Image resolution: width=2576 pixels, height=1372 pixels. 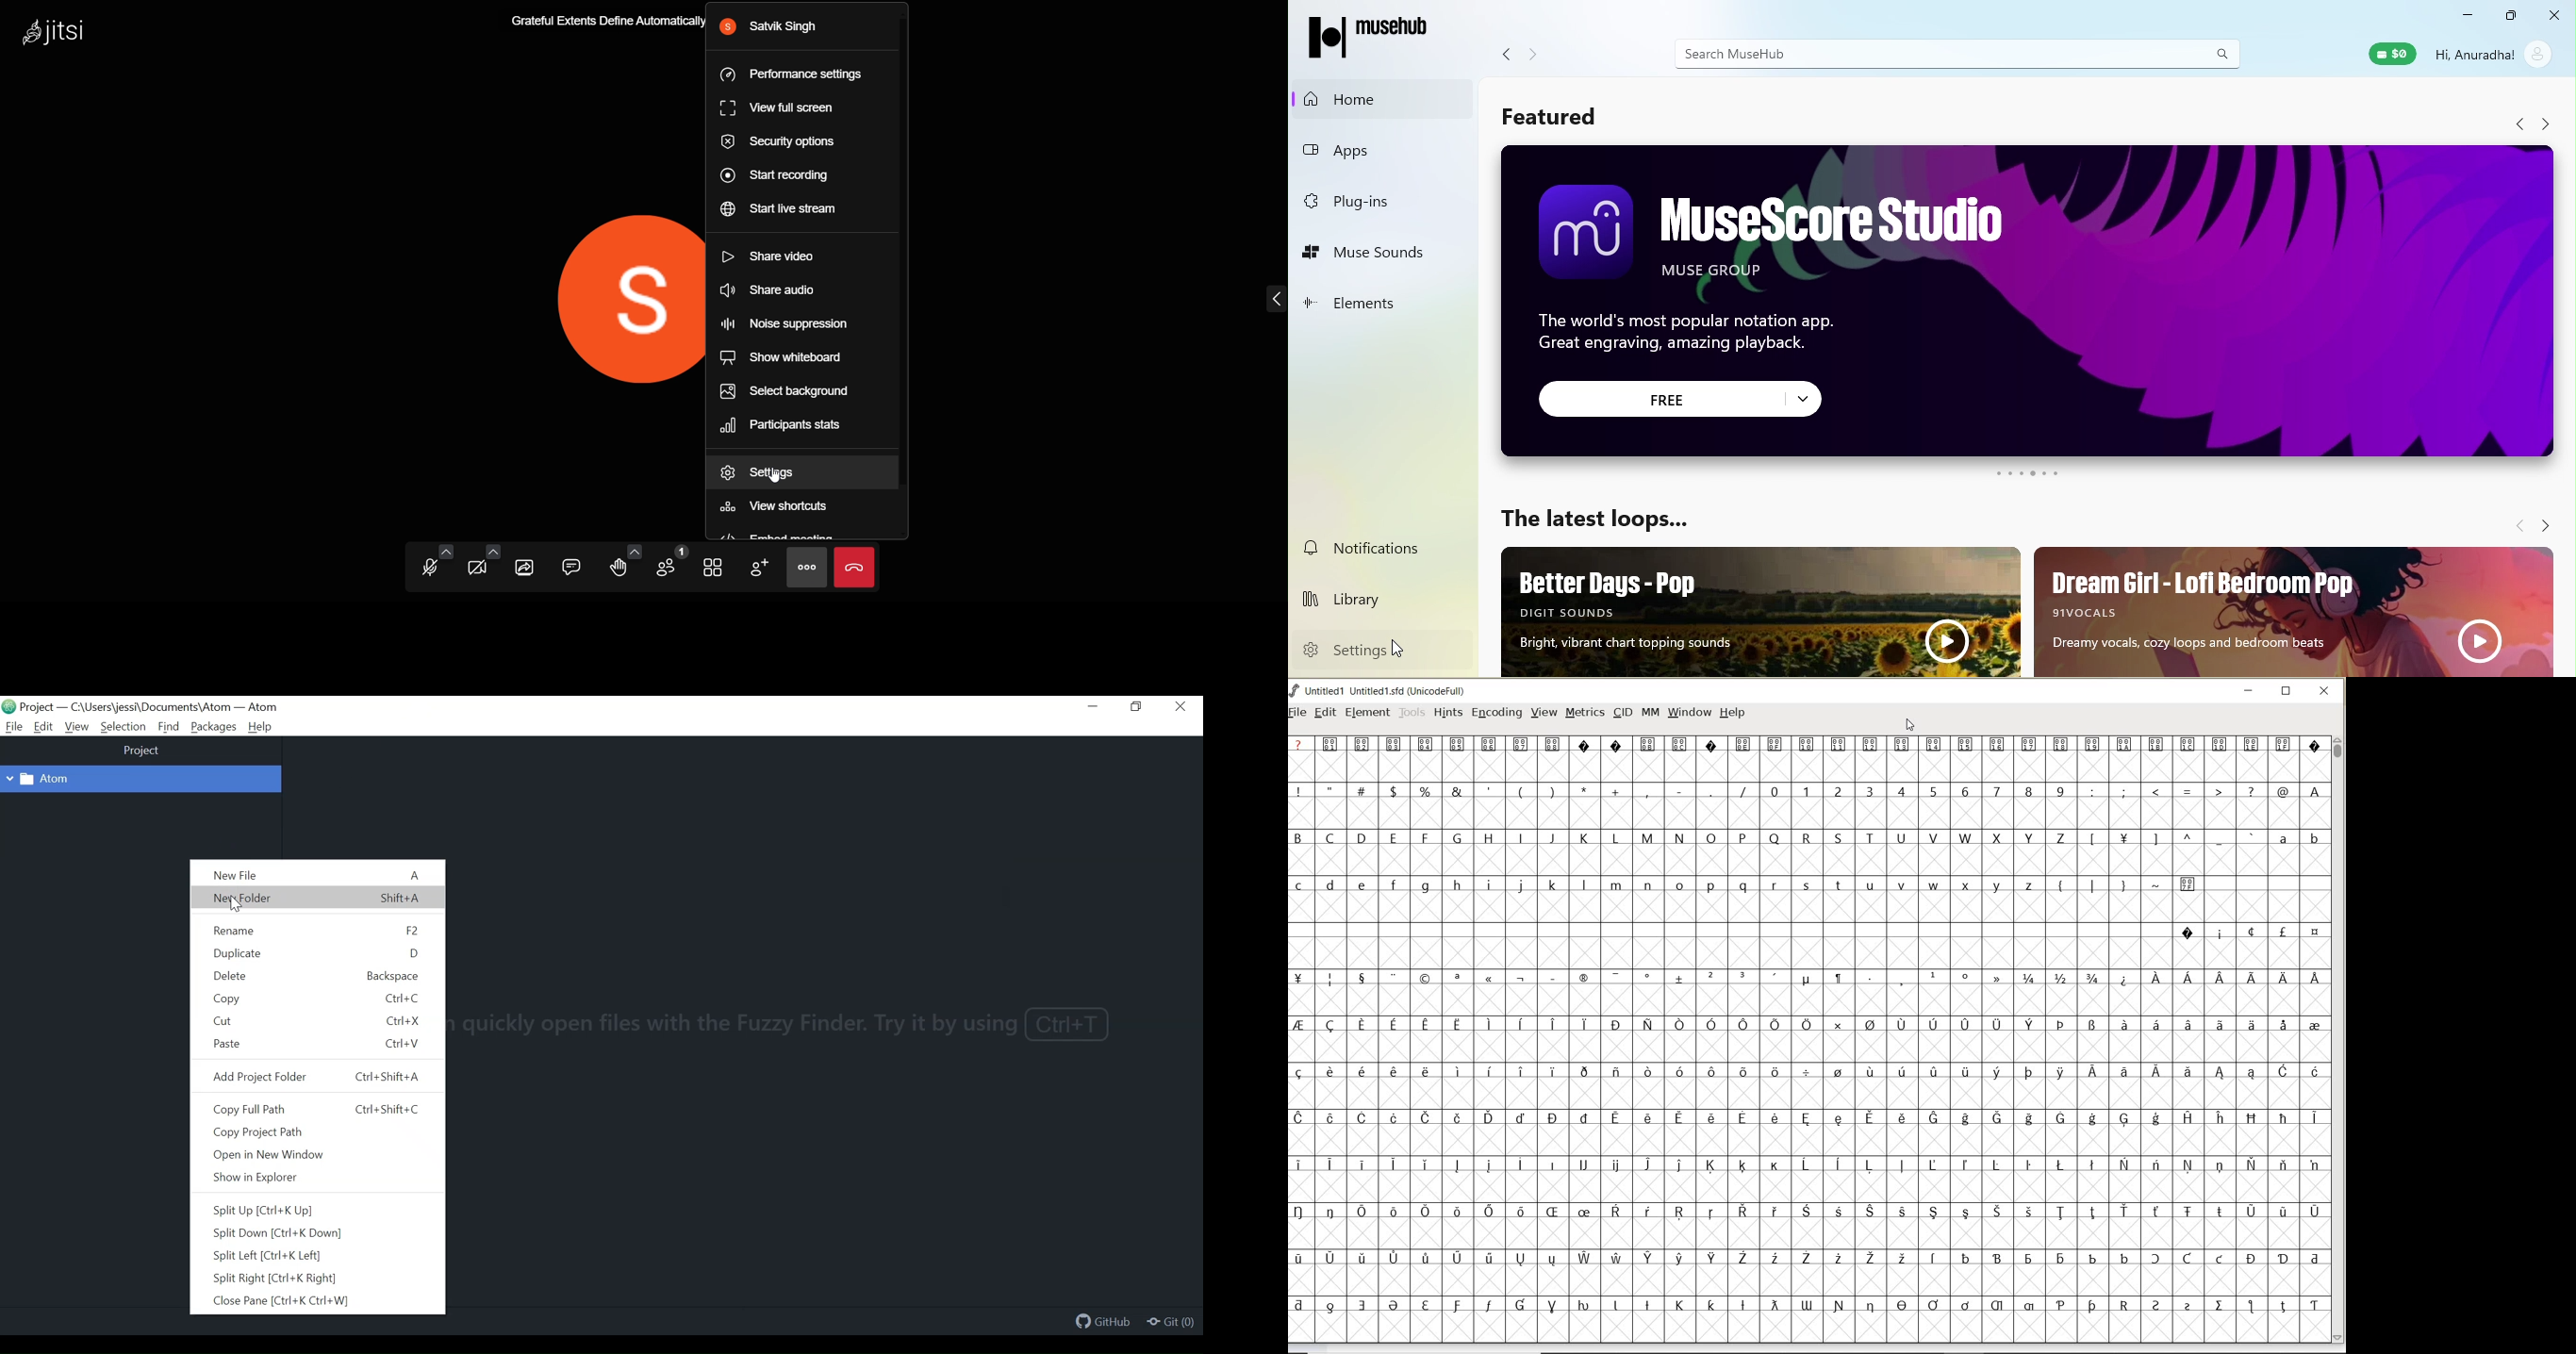 I want to click on METRICS, so click(x=1584, y=713).